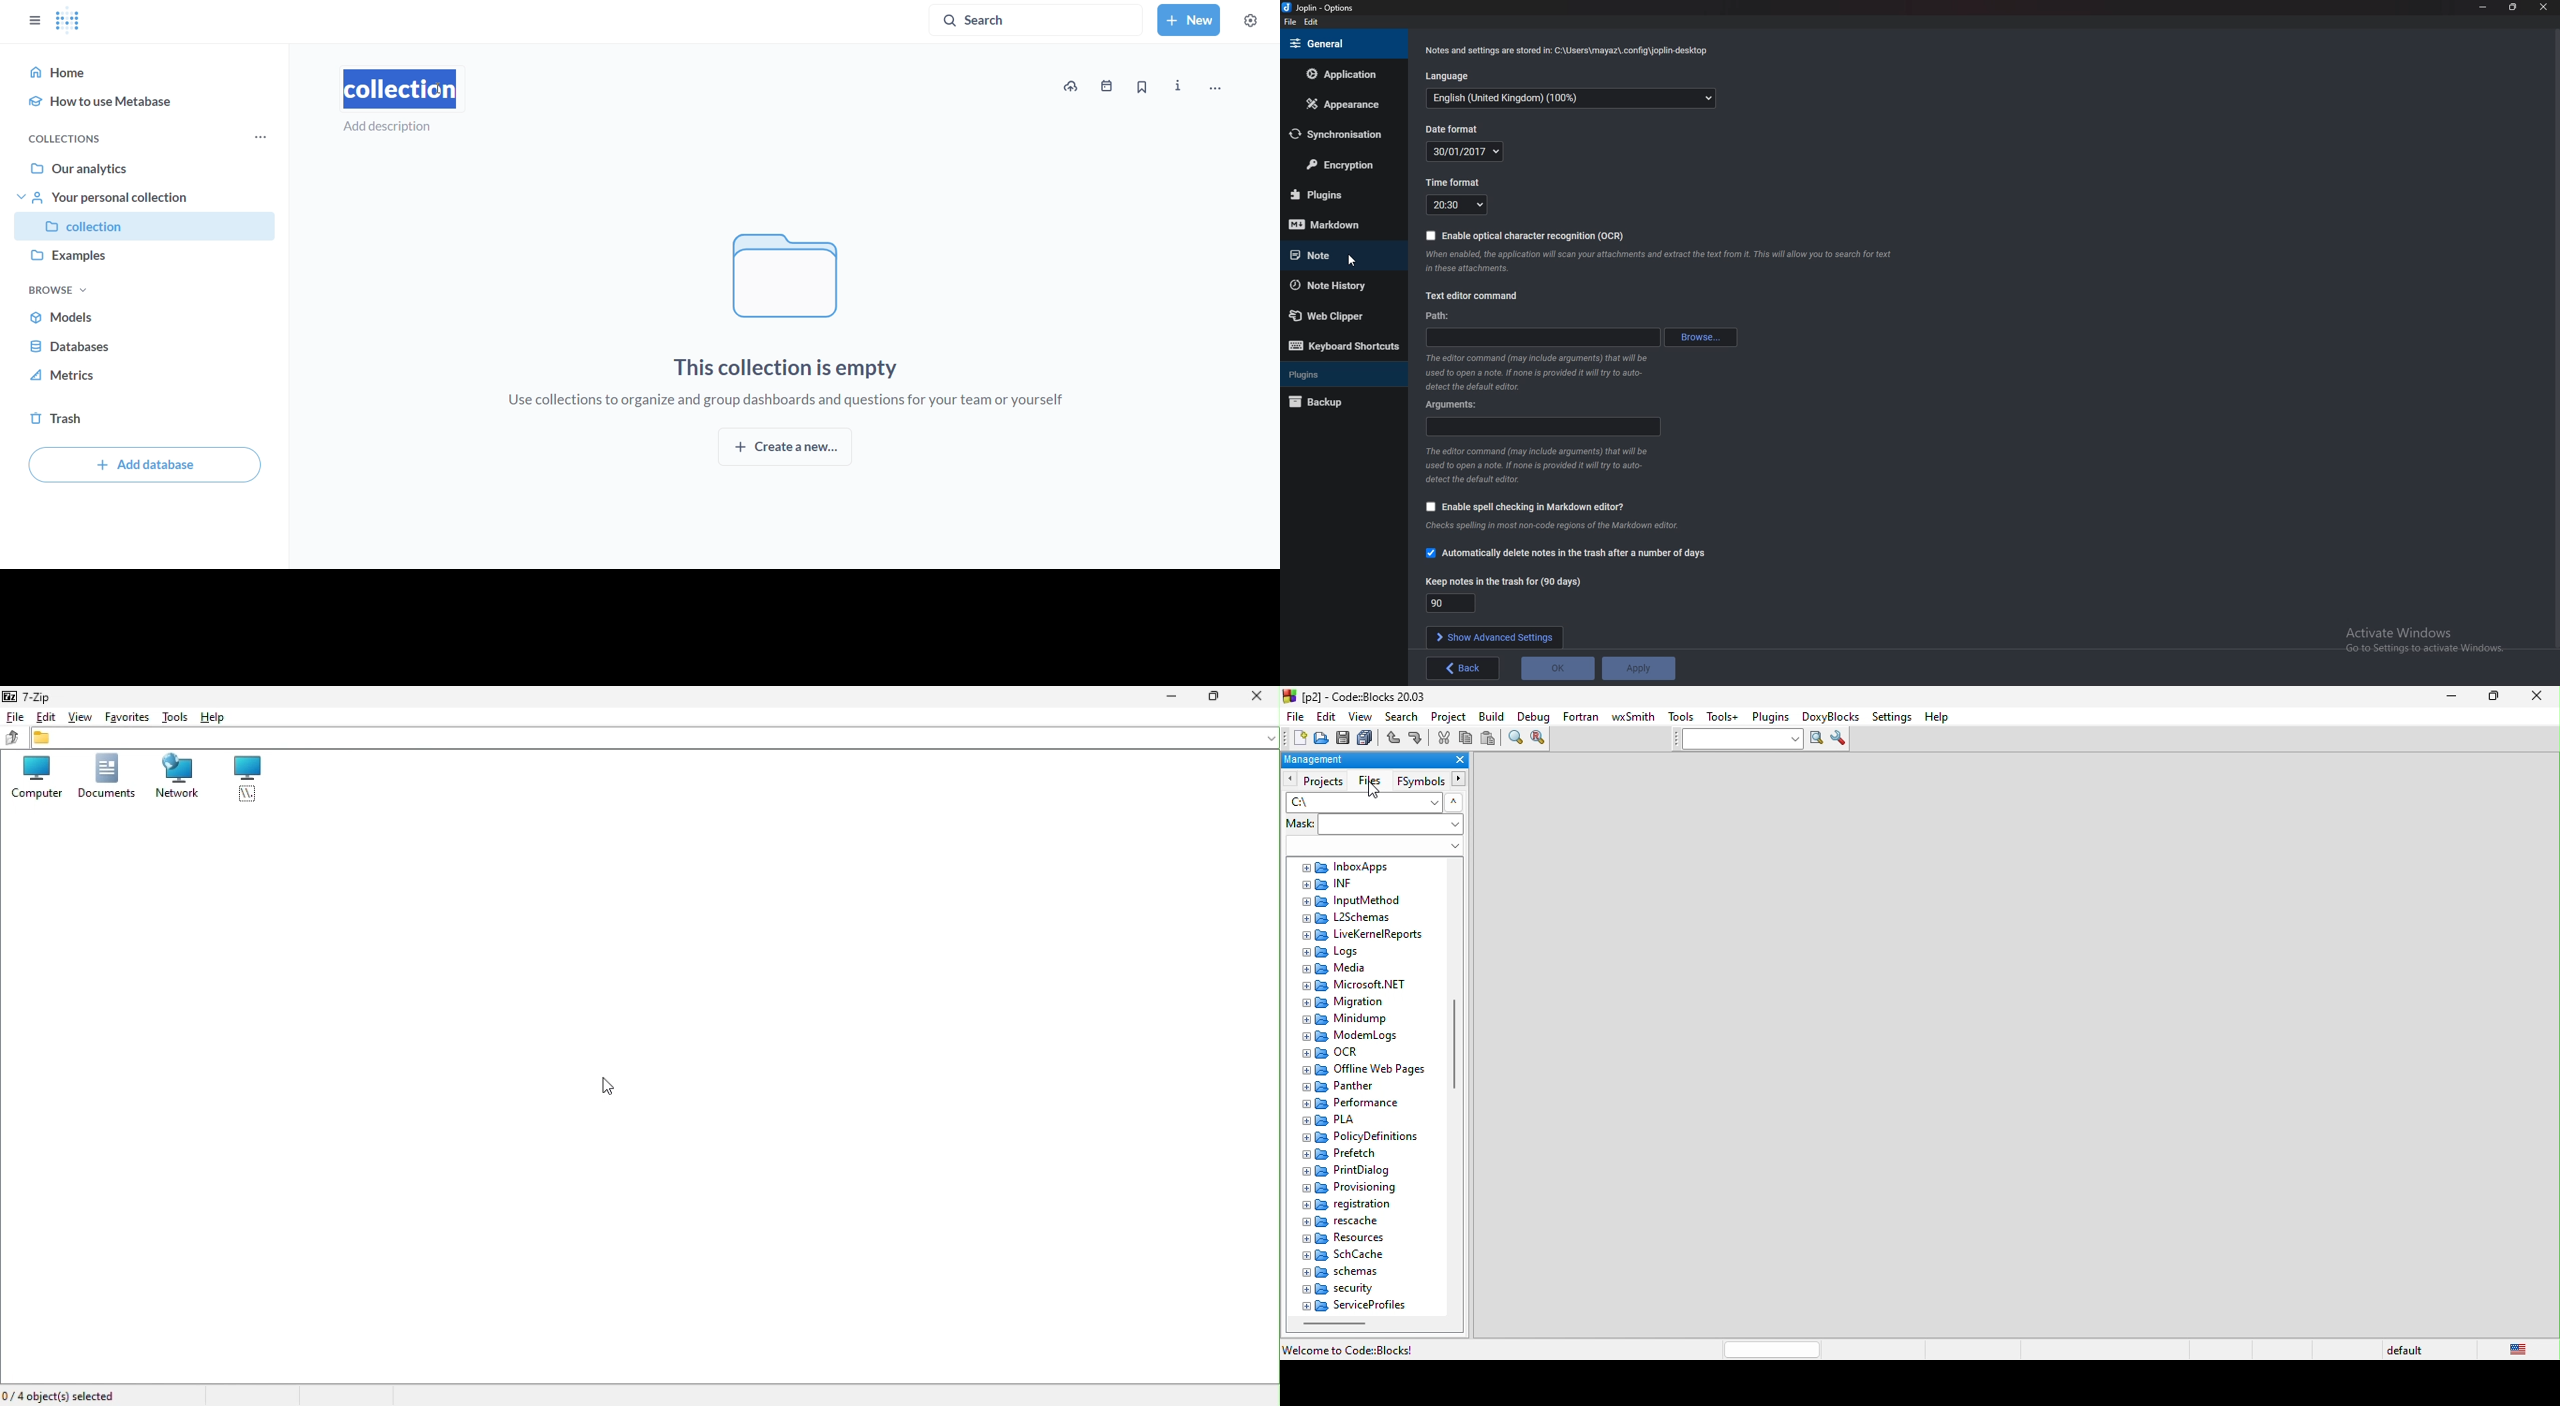  I want to click on panther, so click(1343, 1085).